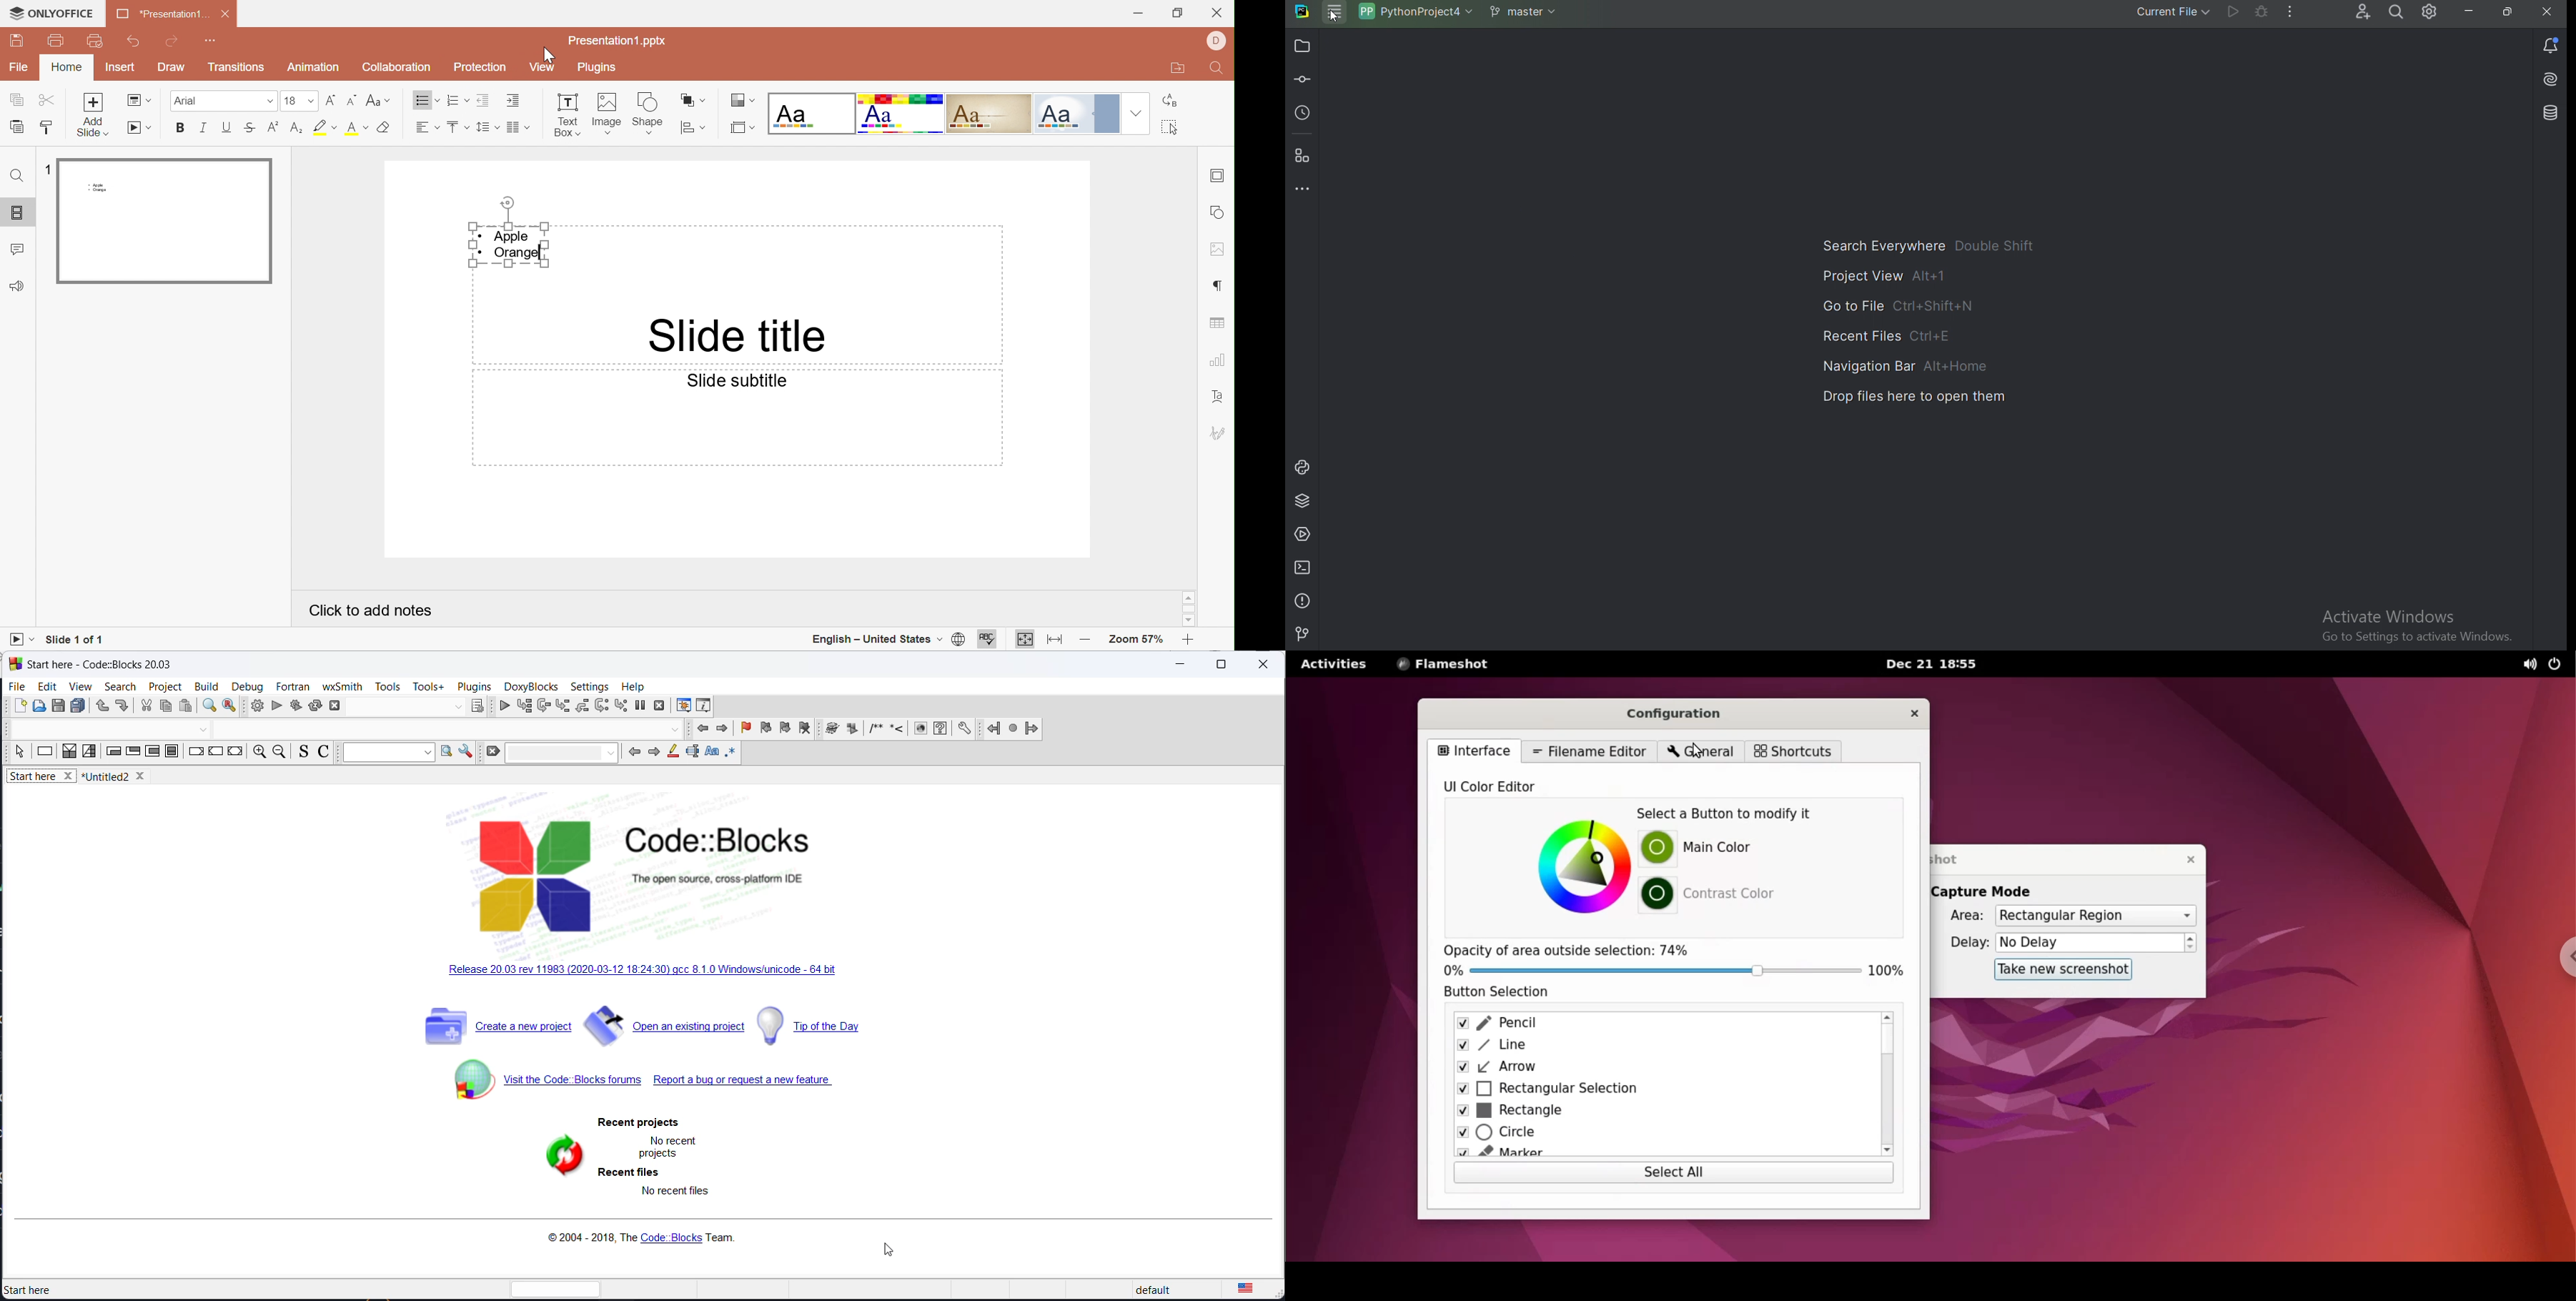 The height and width of the screenshot is (1316, 2576). Describe the element at coordinates (227, 128) in the screenshot. I see `Underline` at that location.